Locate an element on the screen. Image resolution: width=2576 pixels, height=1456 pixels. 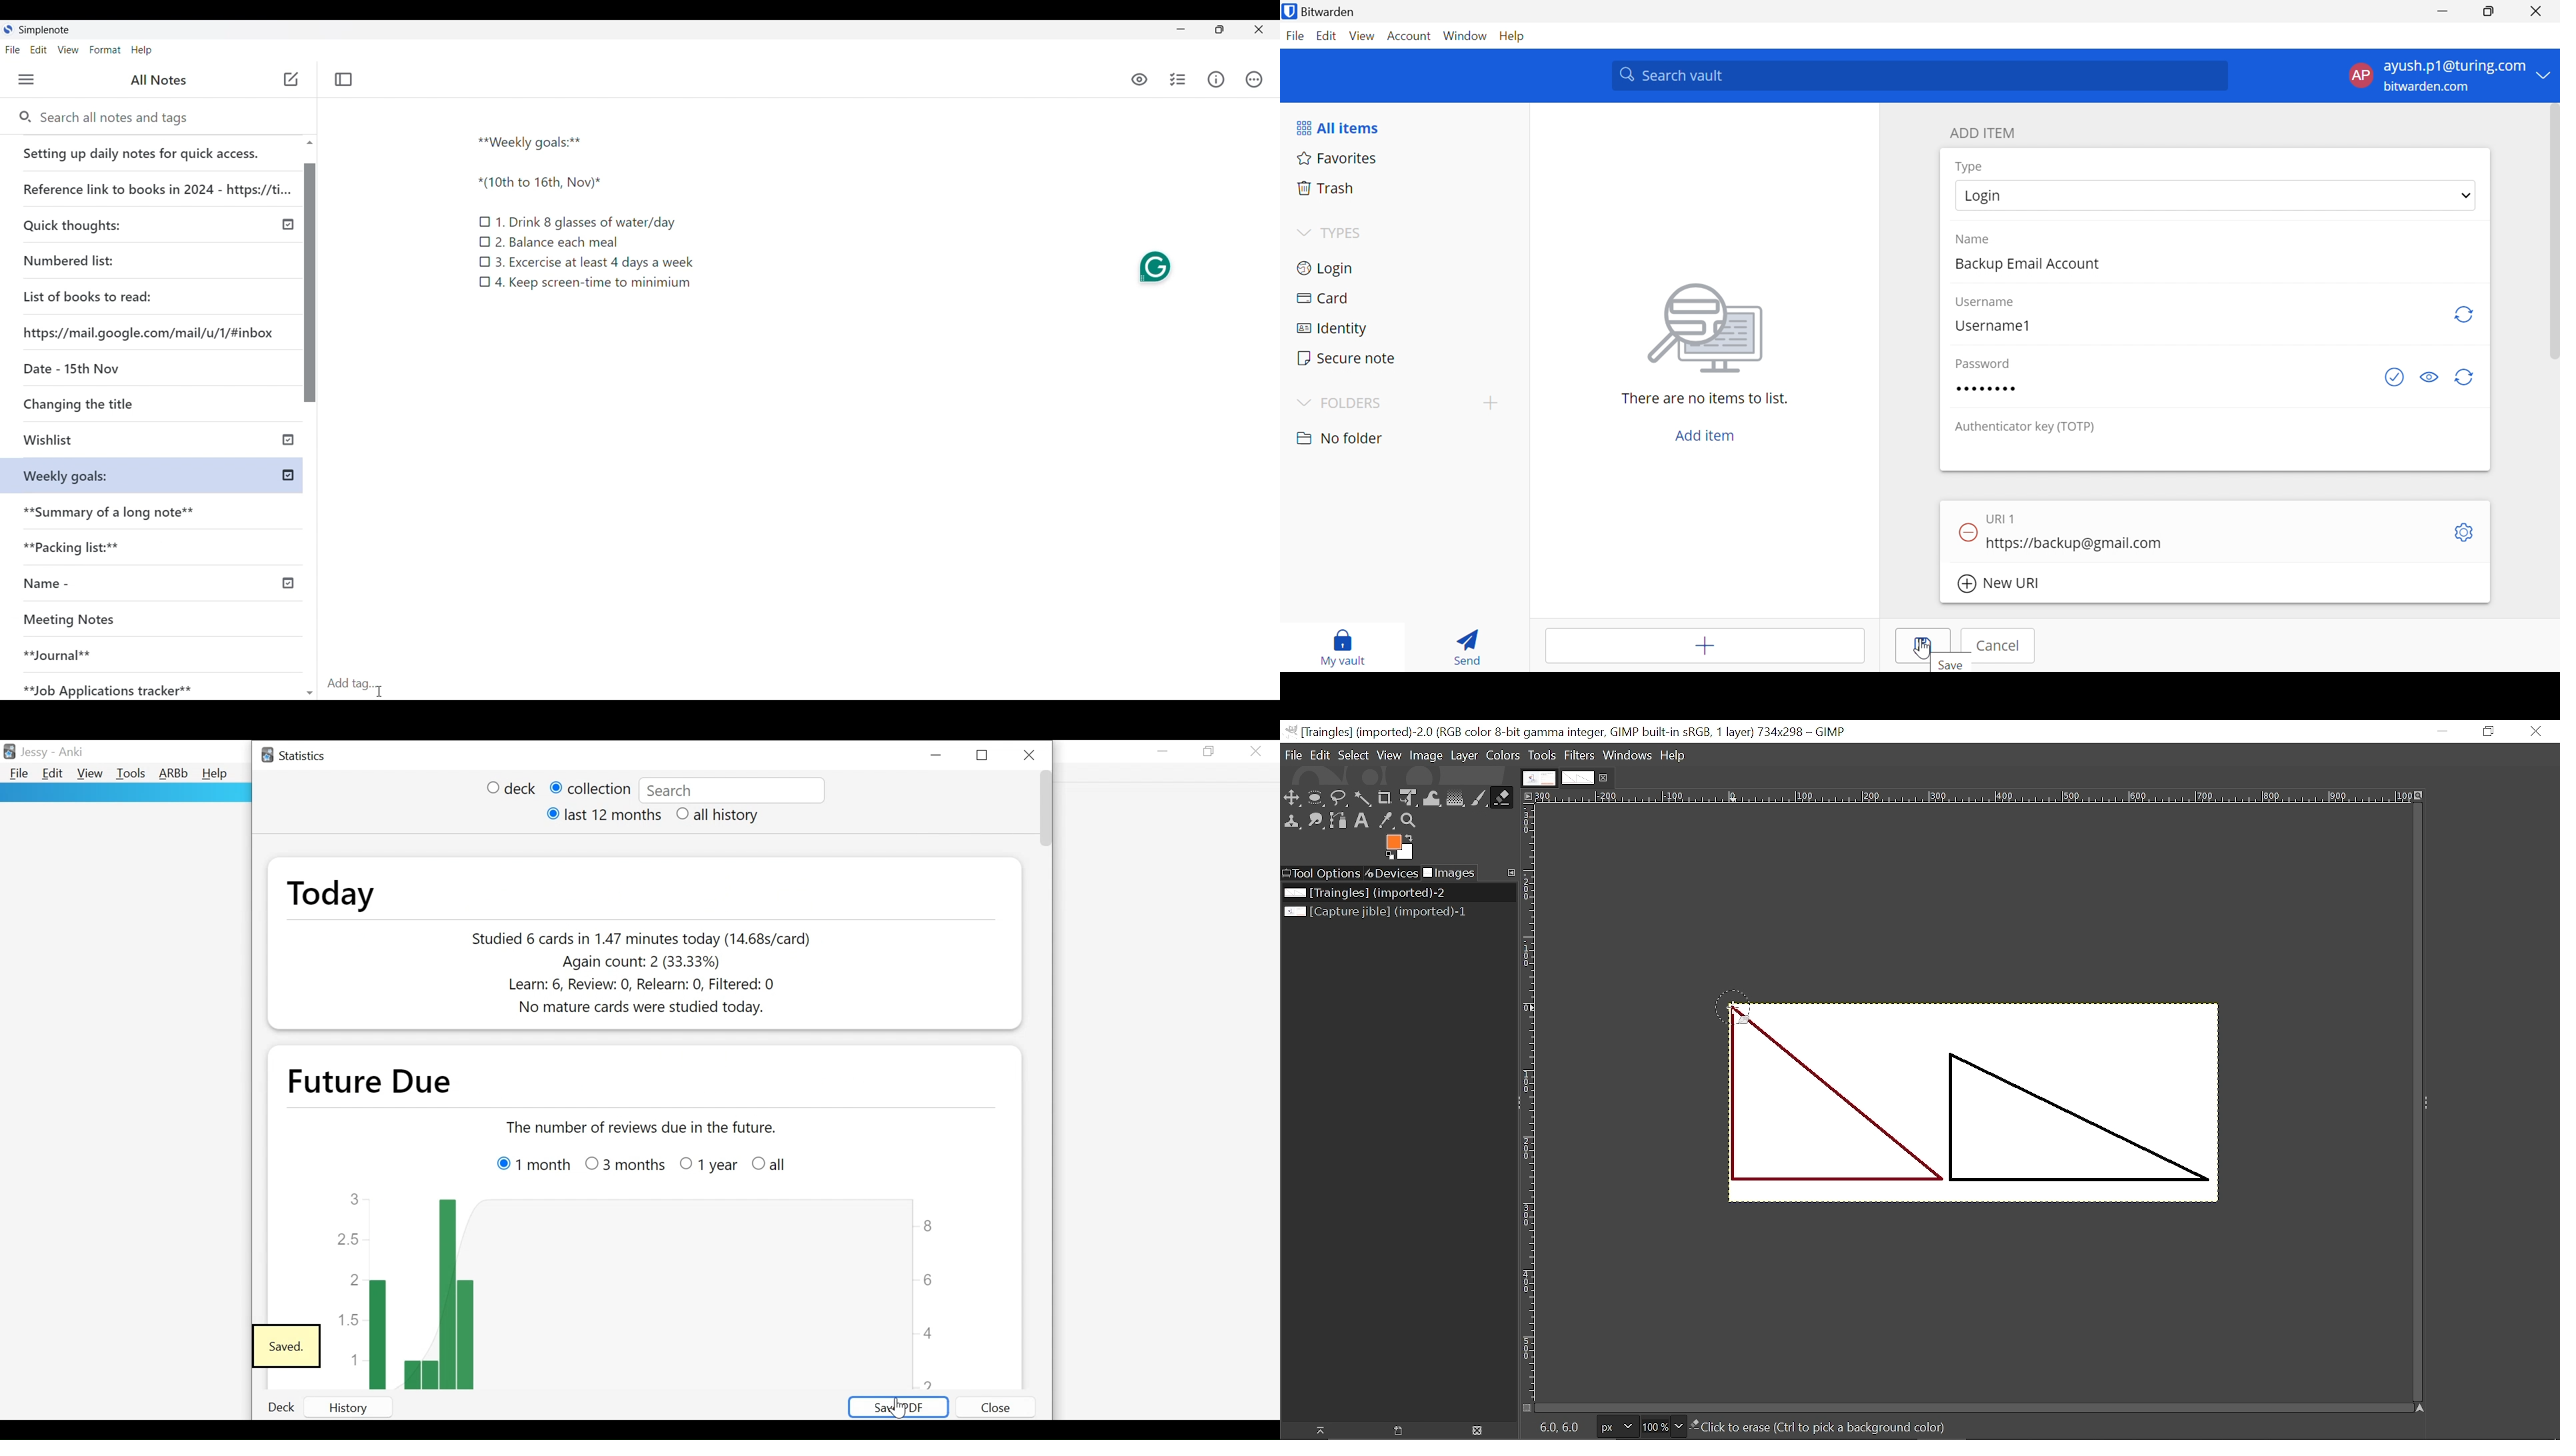
Devices is located at coordinates (1391, 873).